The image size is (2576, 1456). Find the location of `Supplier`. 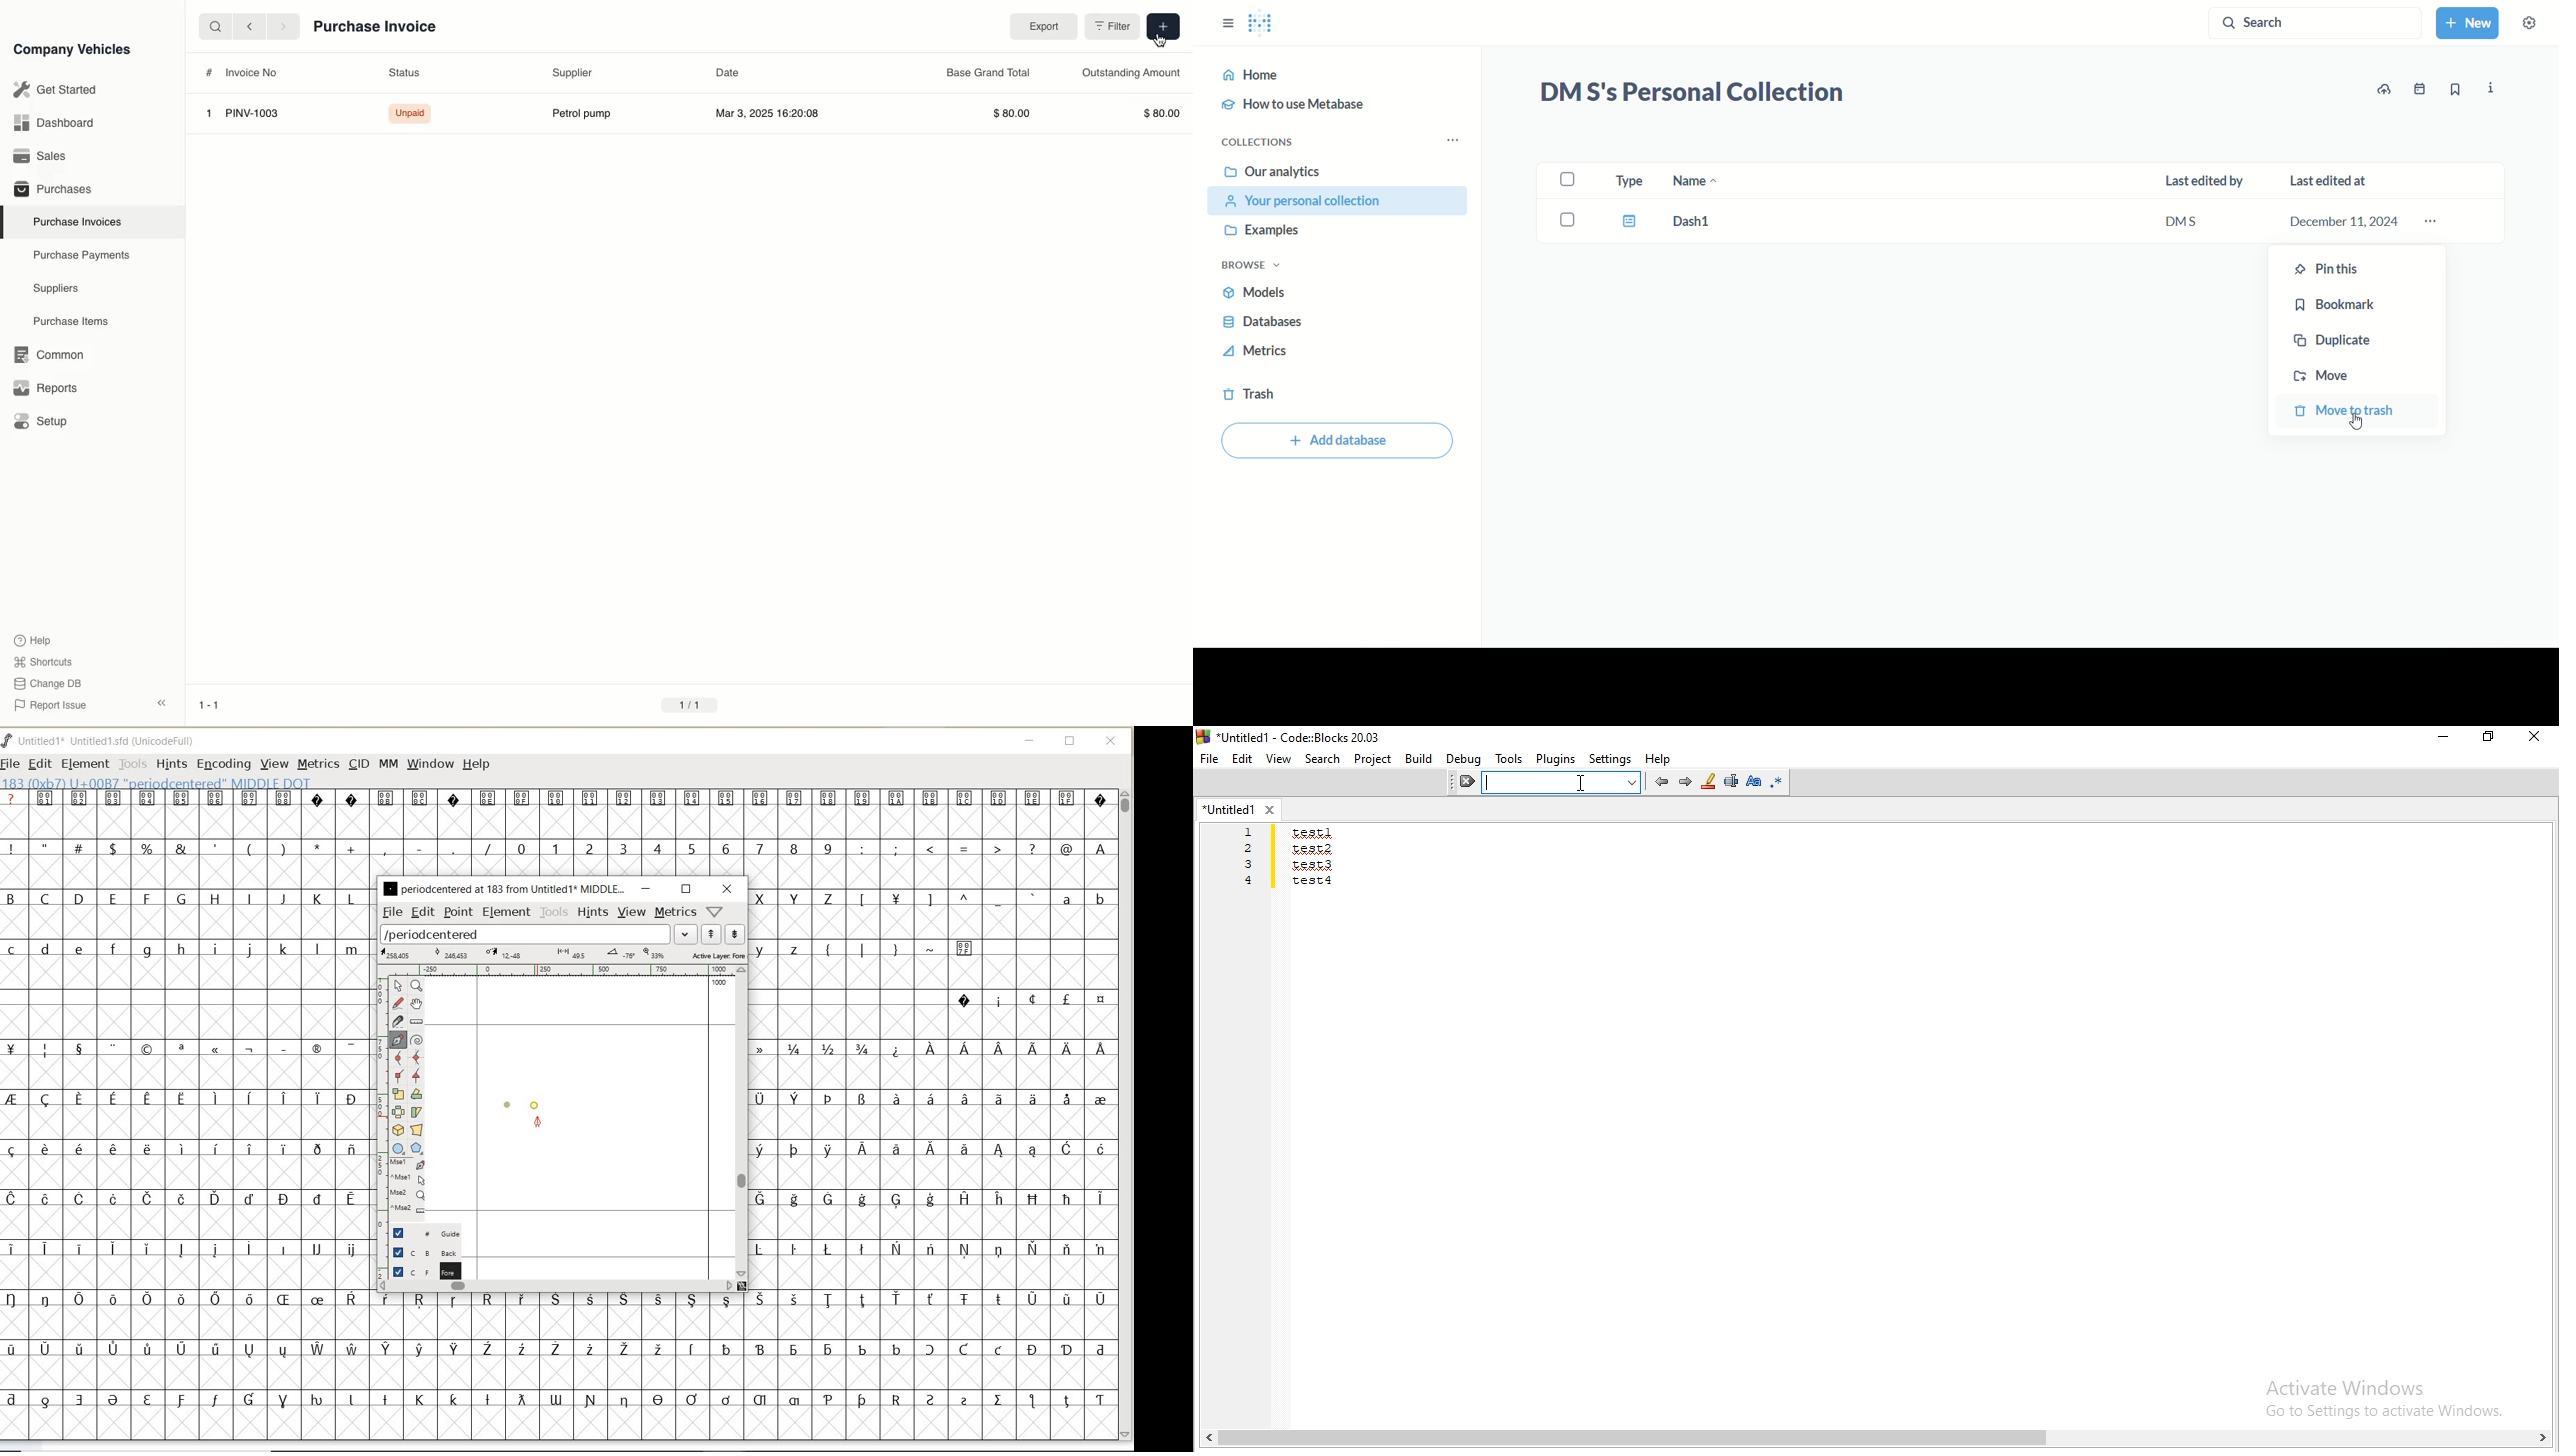

Supplier is located at coordinates (574, 73).